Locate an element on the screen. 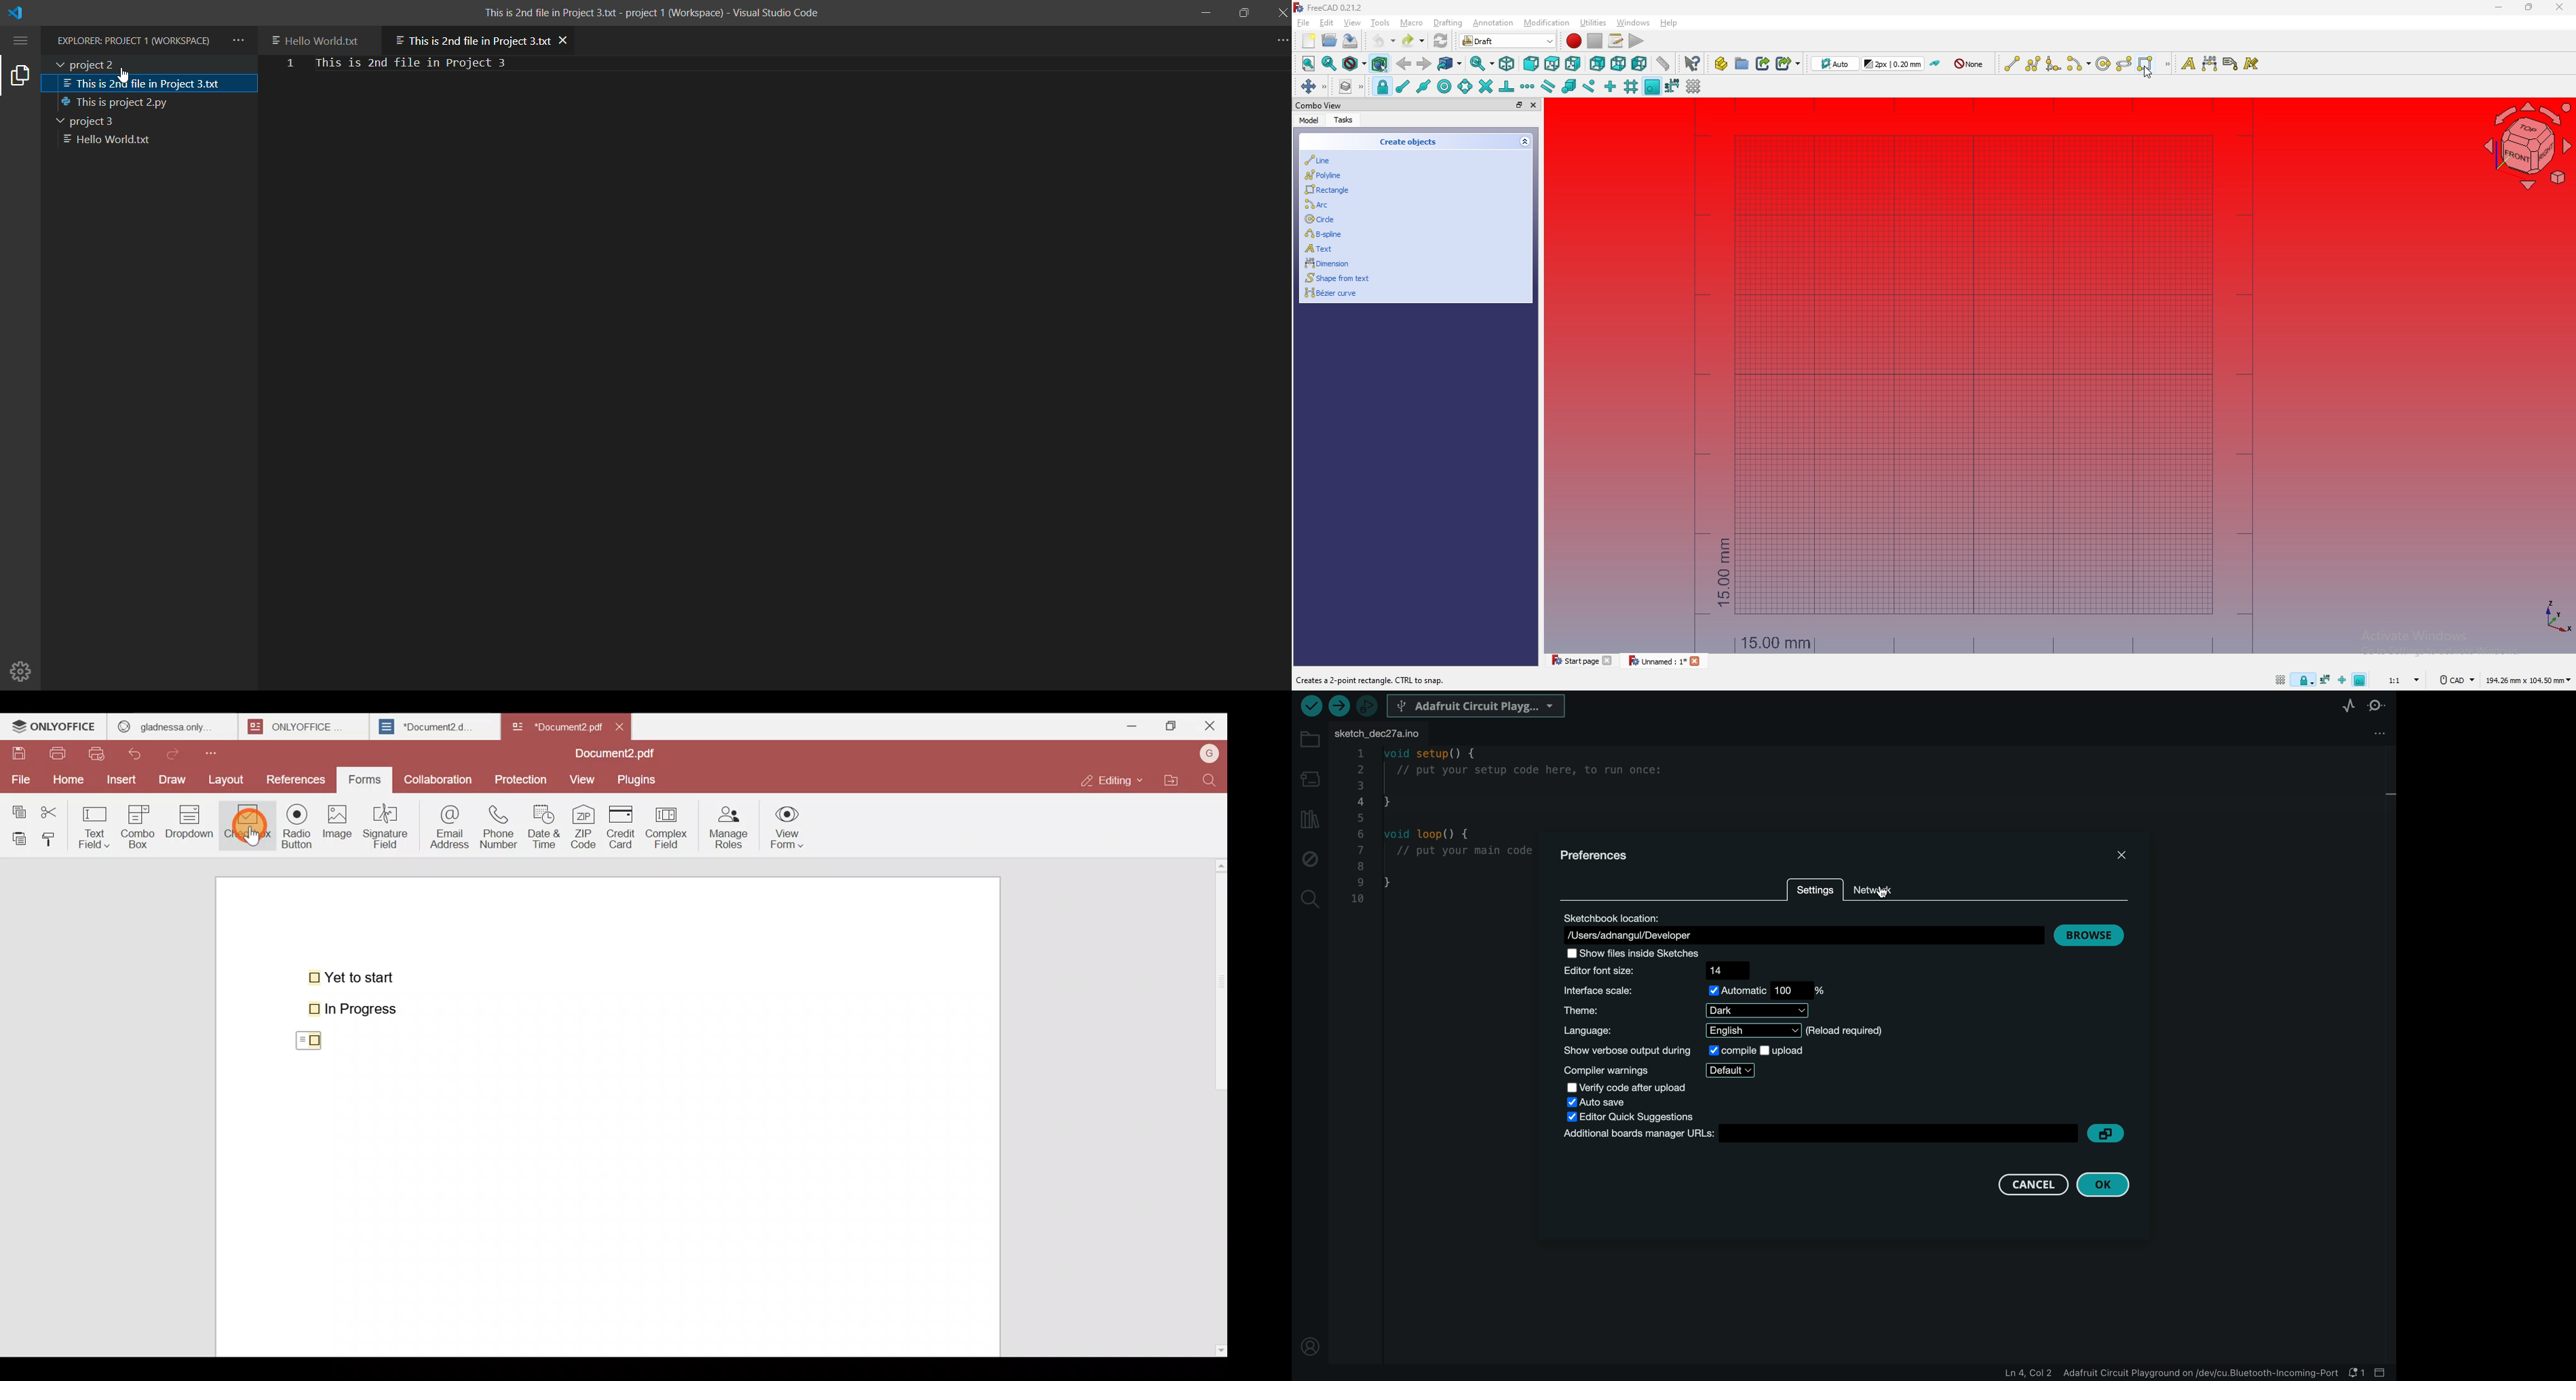 The image size is (2576, 1400). rectangle is located at coordinates (1410, 189).